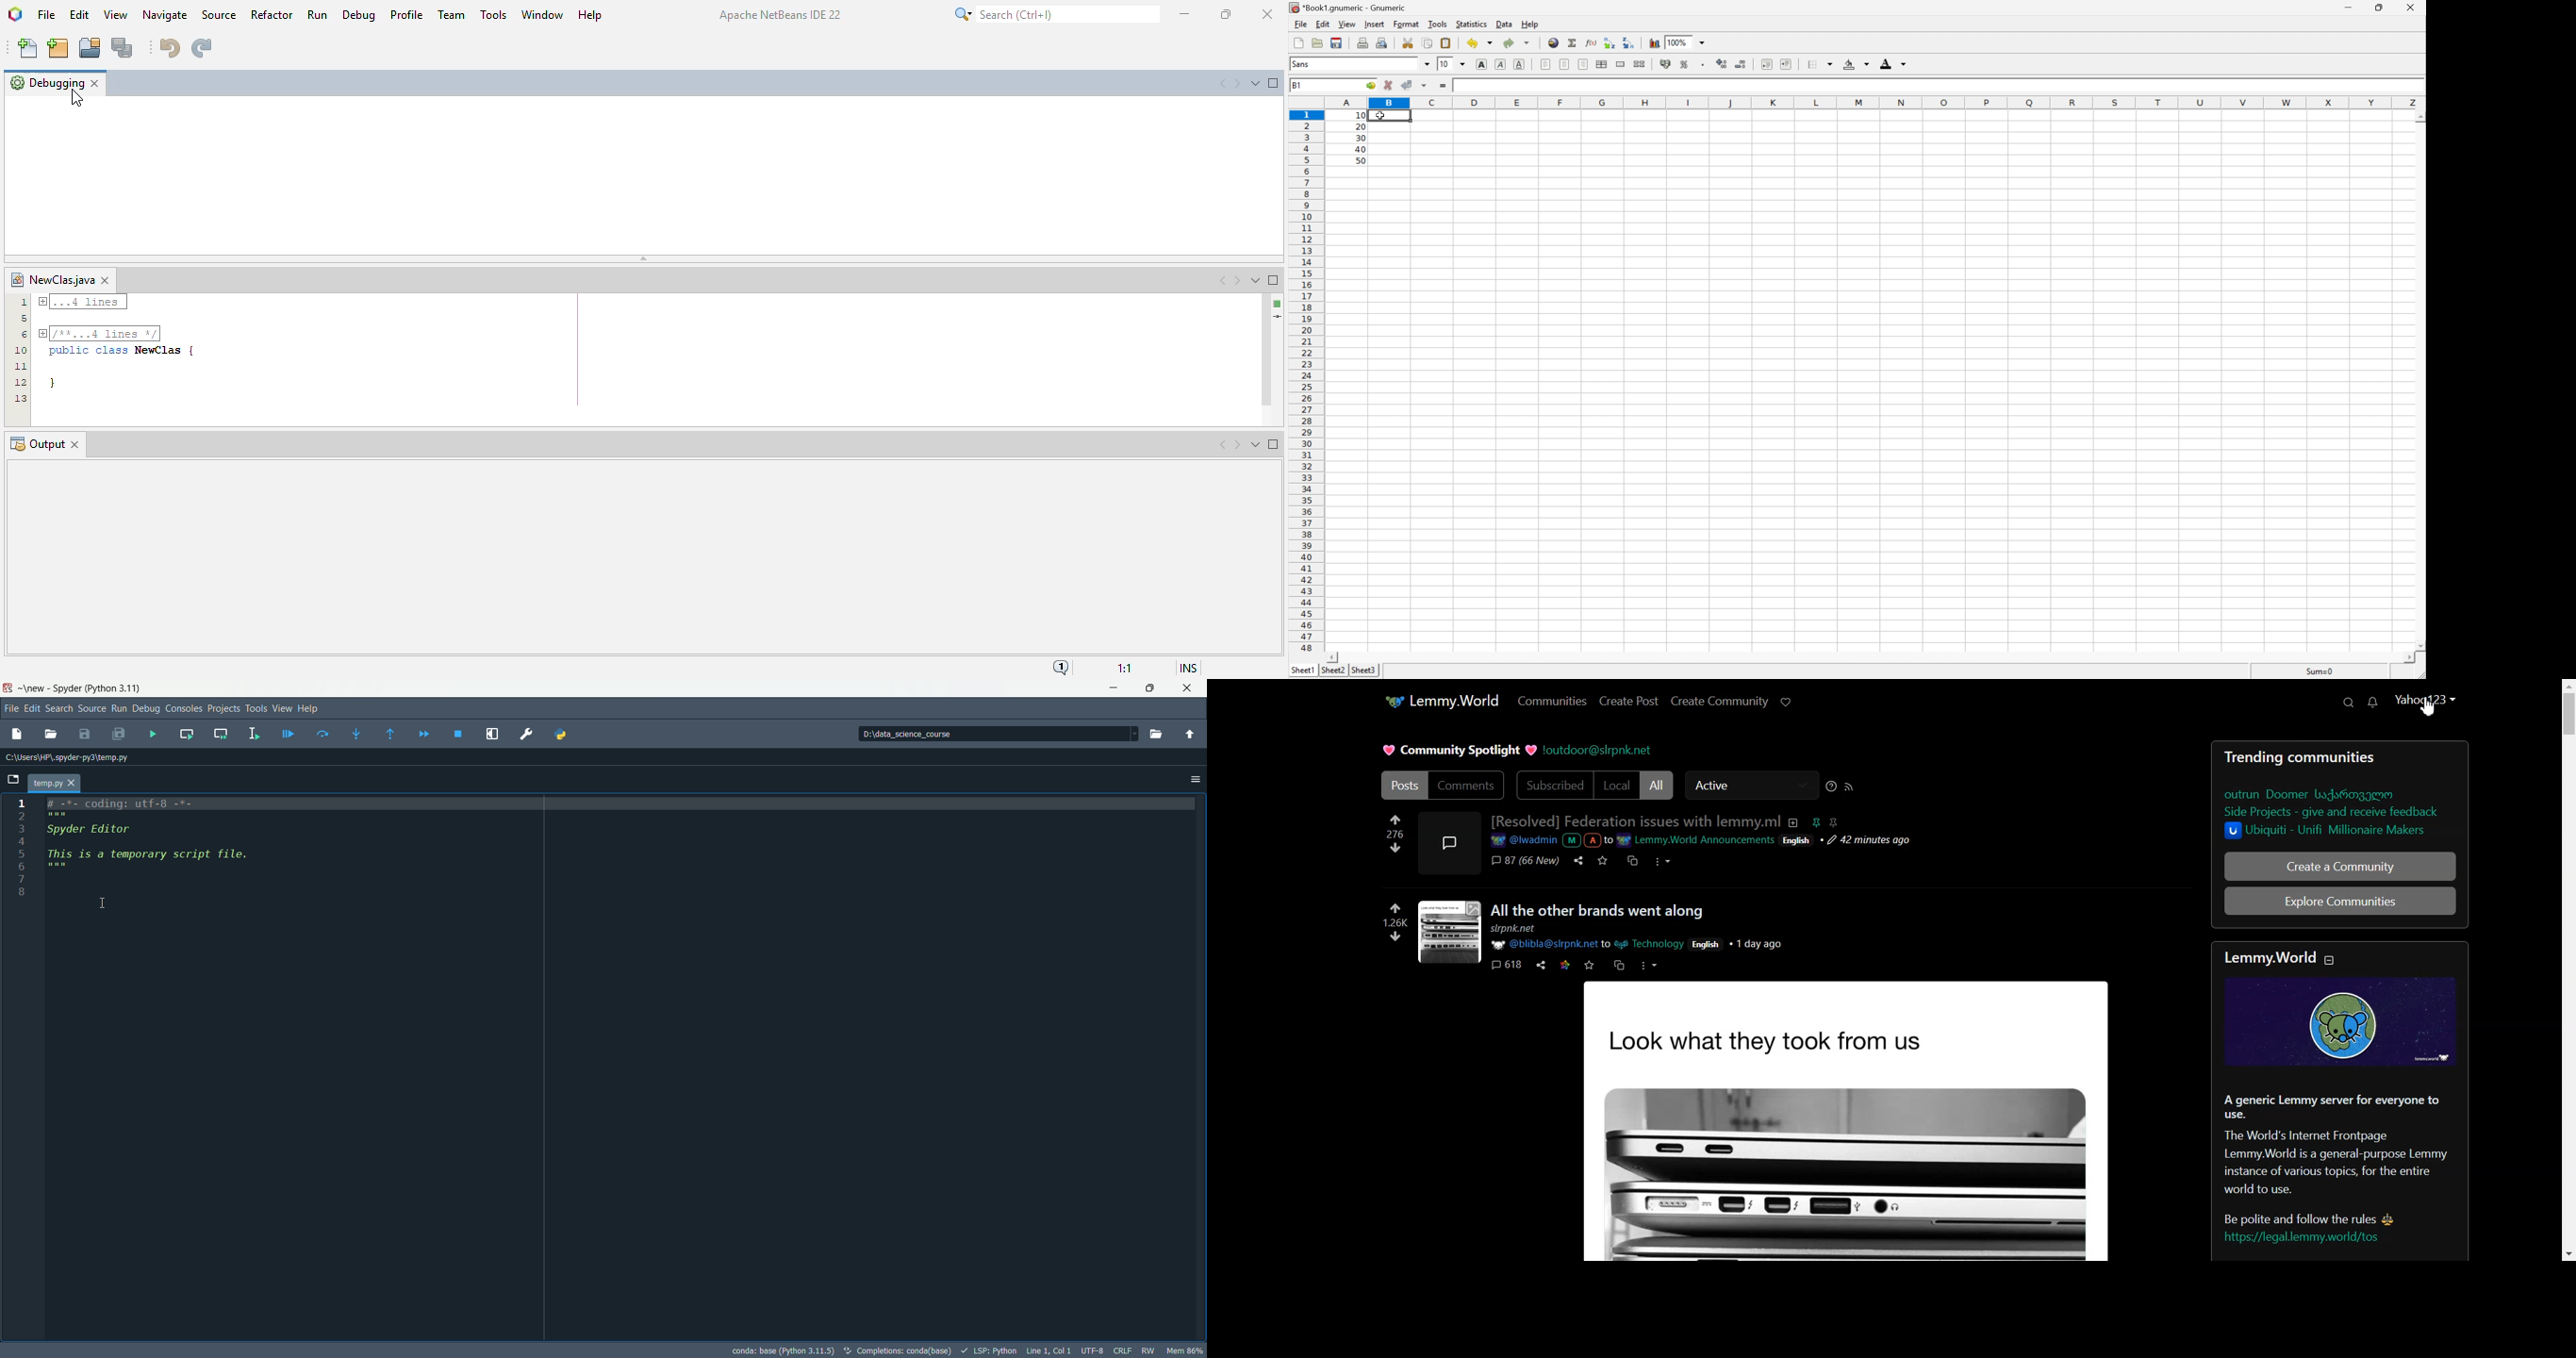 The height and width of the screenshot is (1372, 2576). Describe the element at coordinates (117, 733) in the screenshot. I see `save all files` at that location.